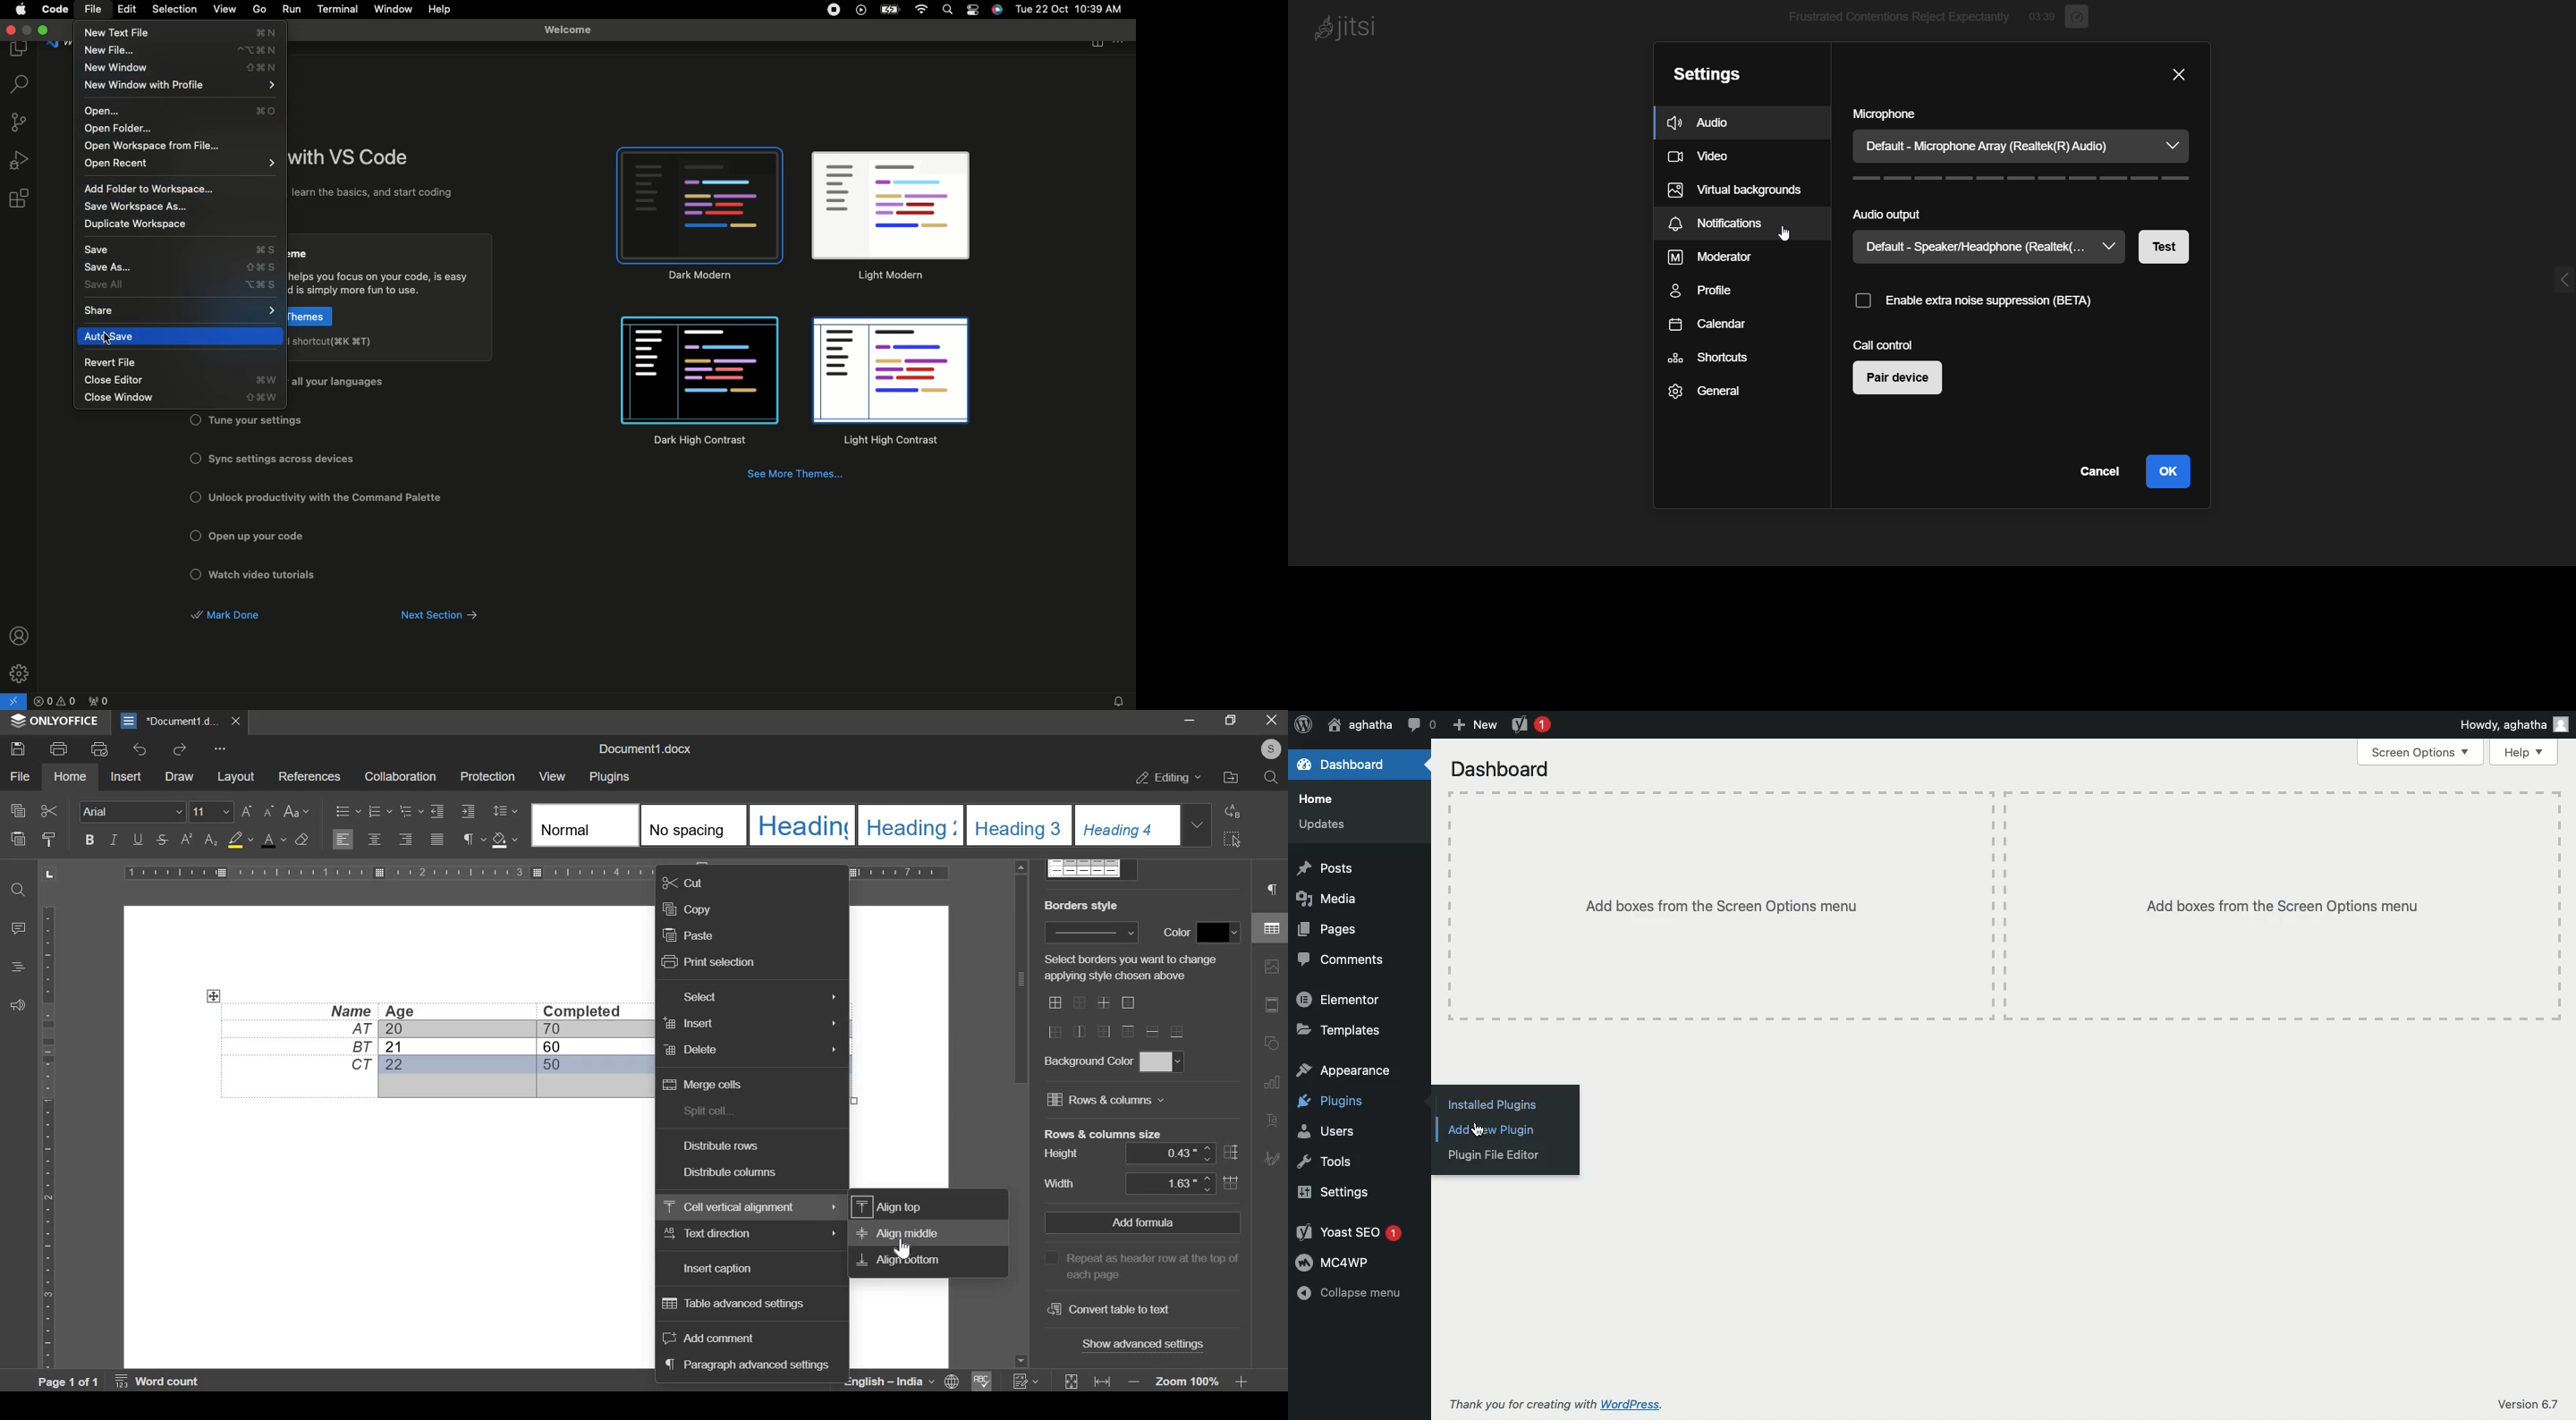 The image size is (2576, 1428). What do you see at coordinates (197, 839) in the screenshot?
I see `superscript and subscript` at bounding box center [197, 839].